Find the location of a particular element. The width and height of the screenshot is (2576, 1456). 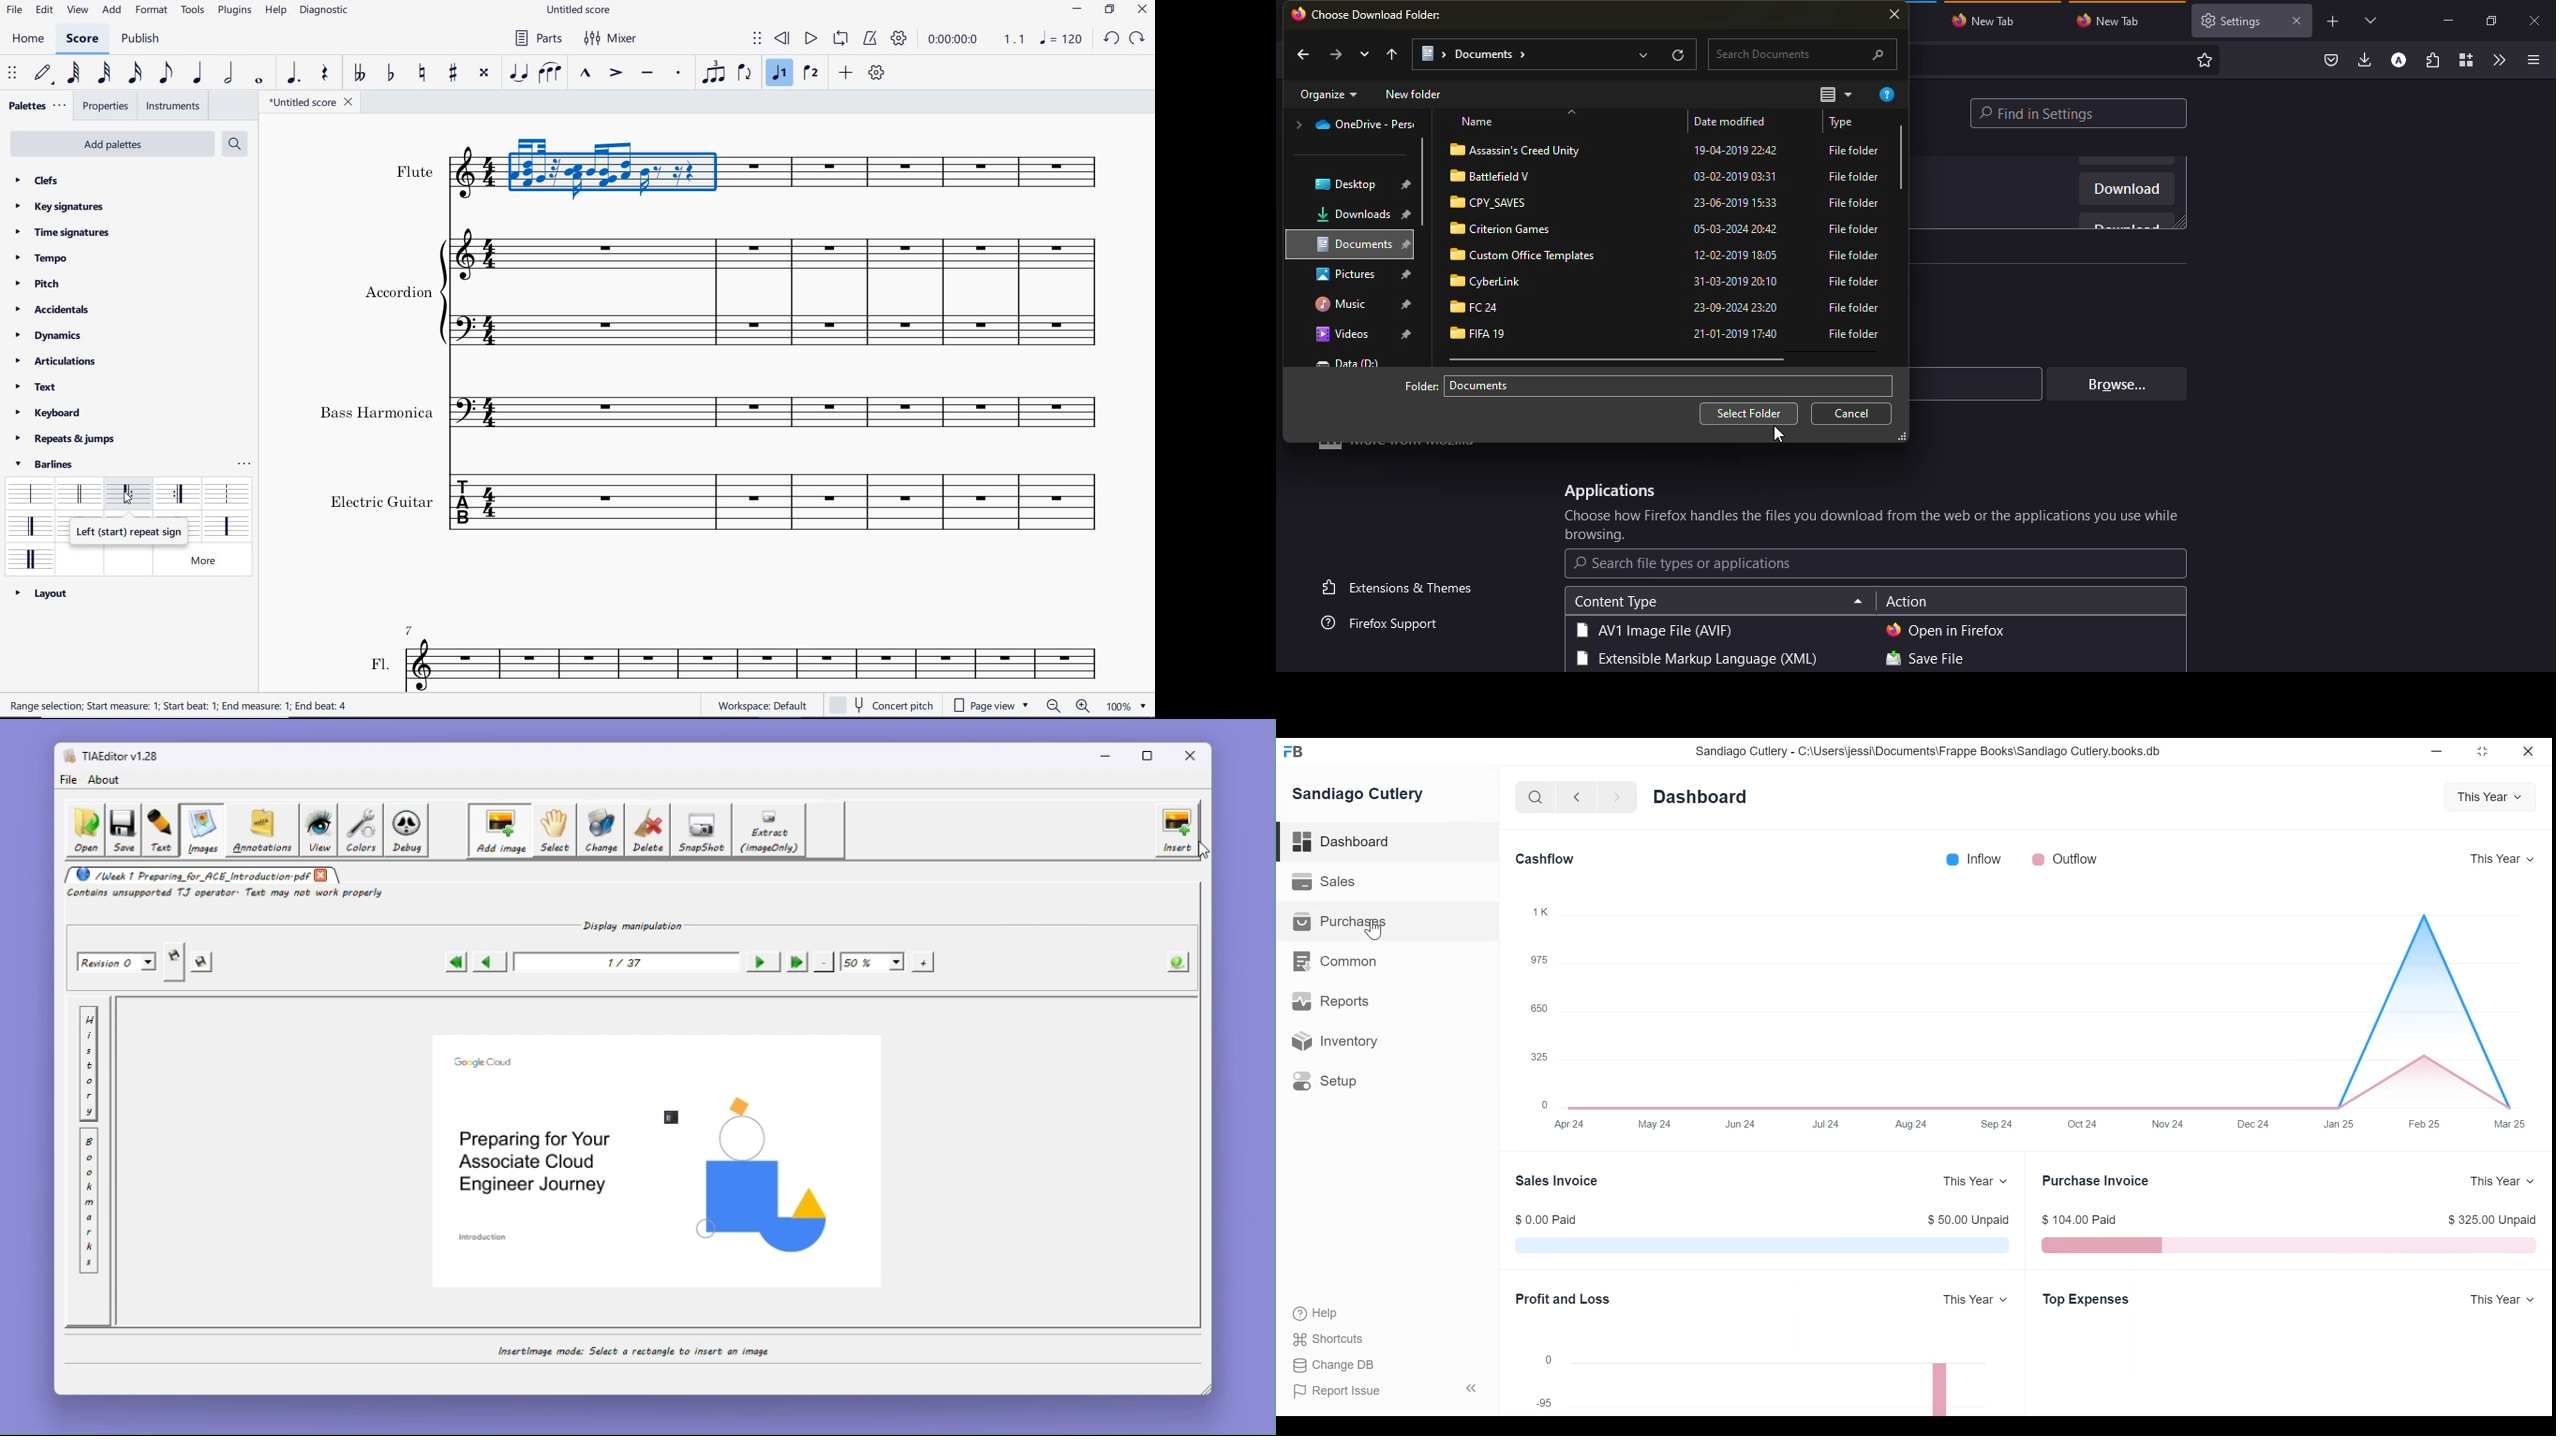

extensions is located at coordinates (2432, 62).